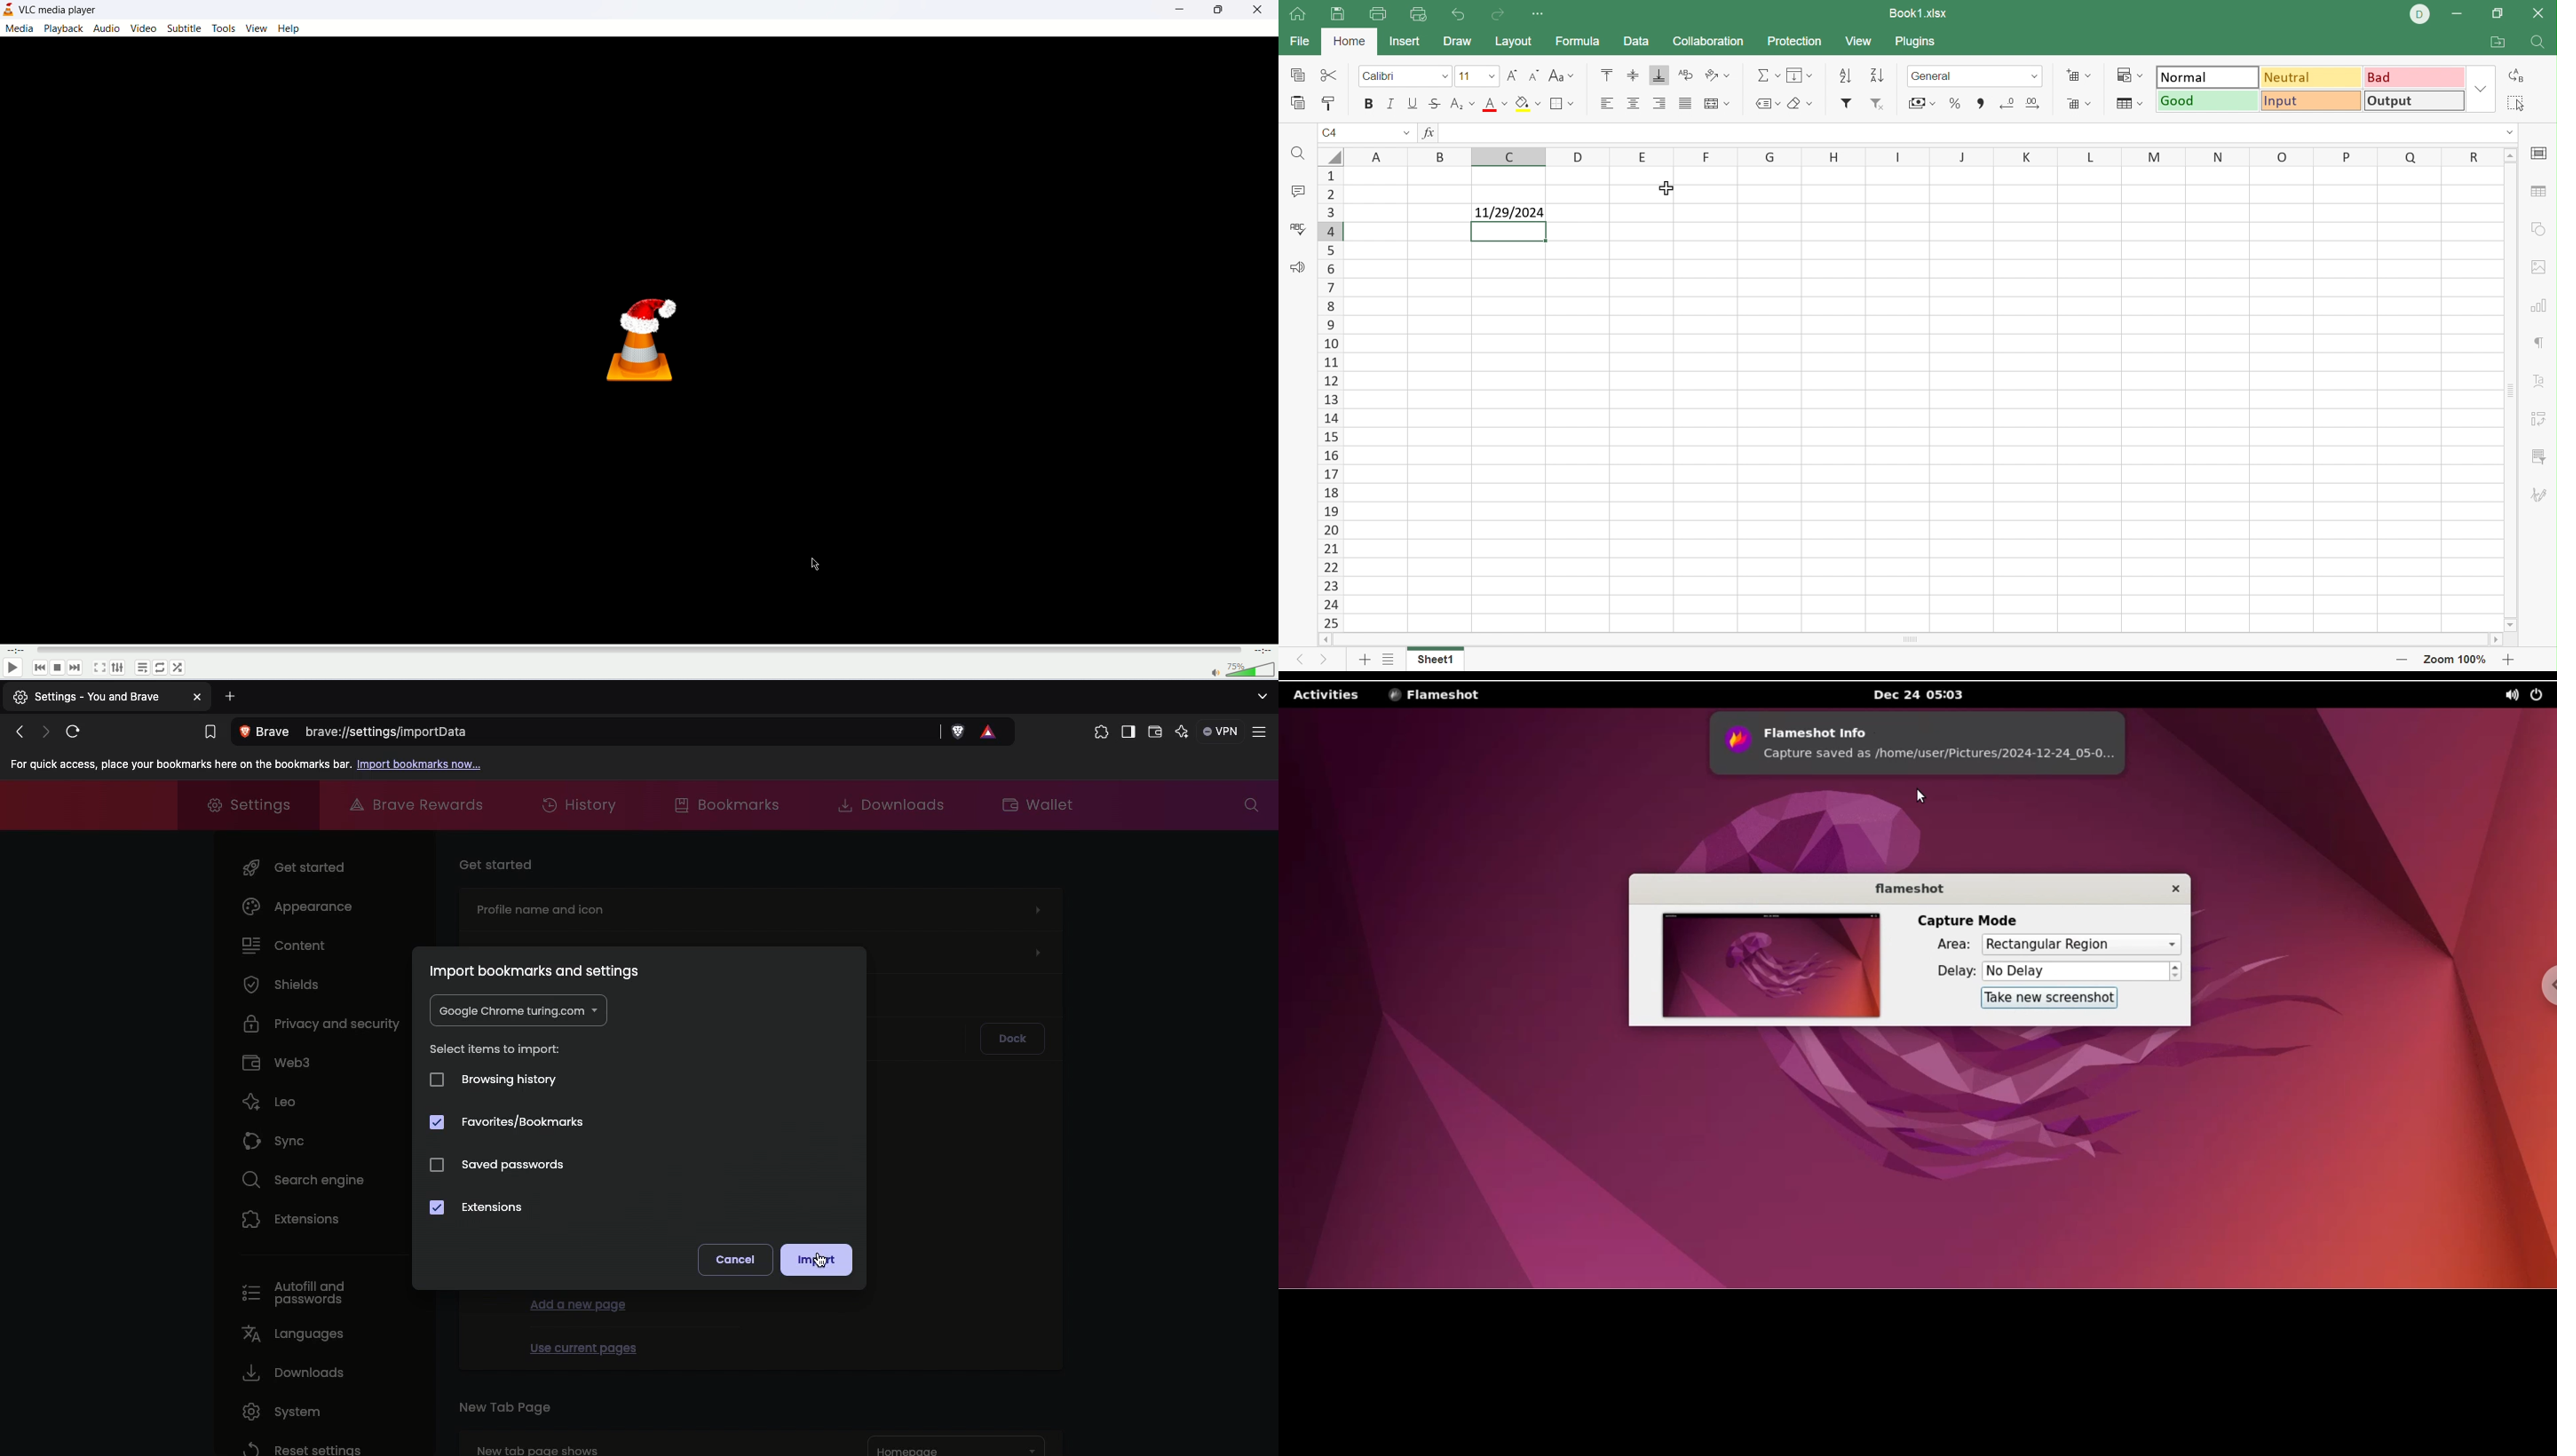 The image size is (2576, 1456). Describe the element at coordinates (2047, 998) in the screenshot. I see `take new screenshot` at that location.